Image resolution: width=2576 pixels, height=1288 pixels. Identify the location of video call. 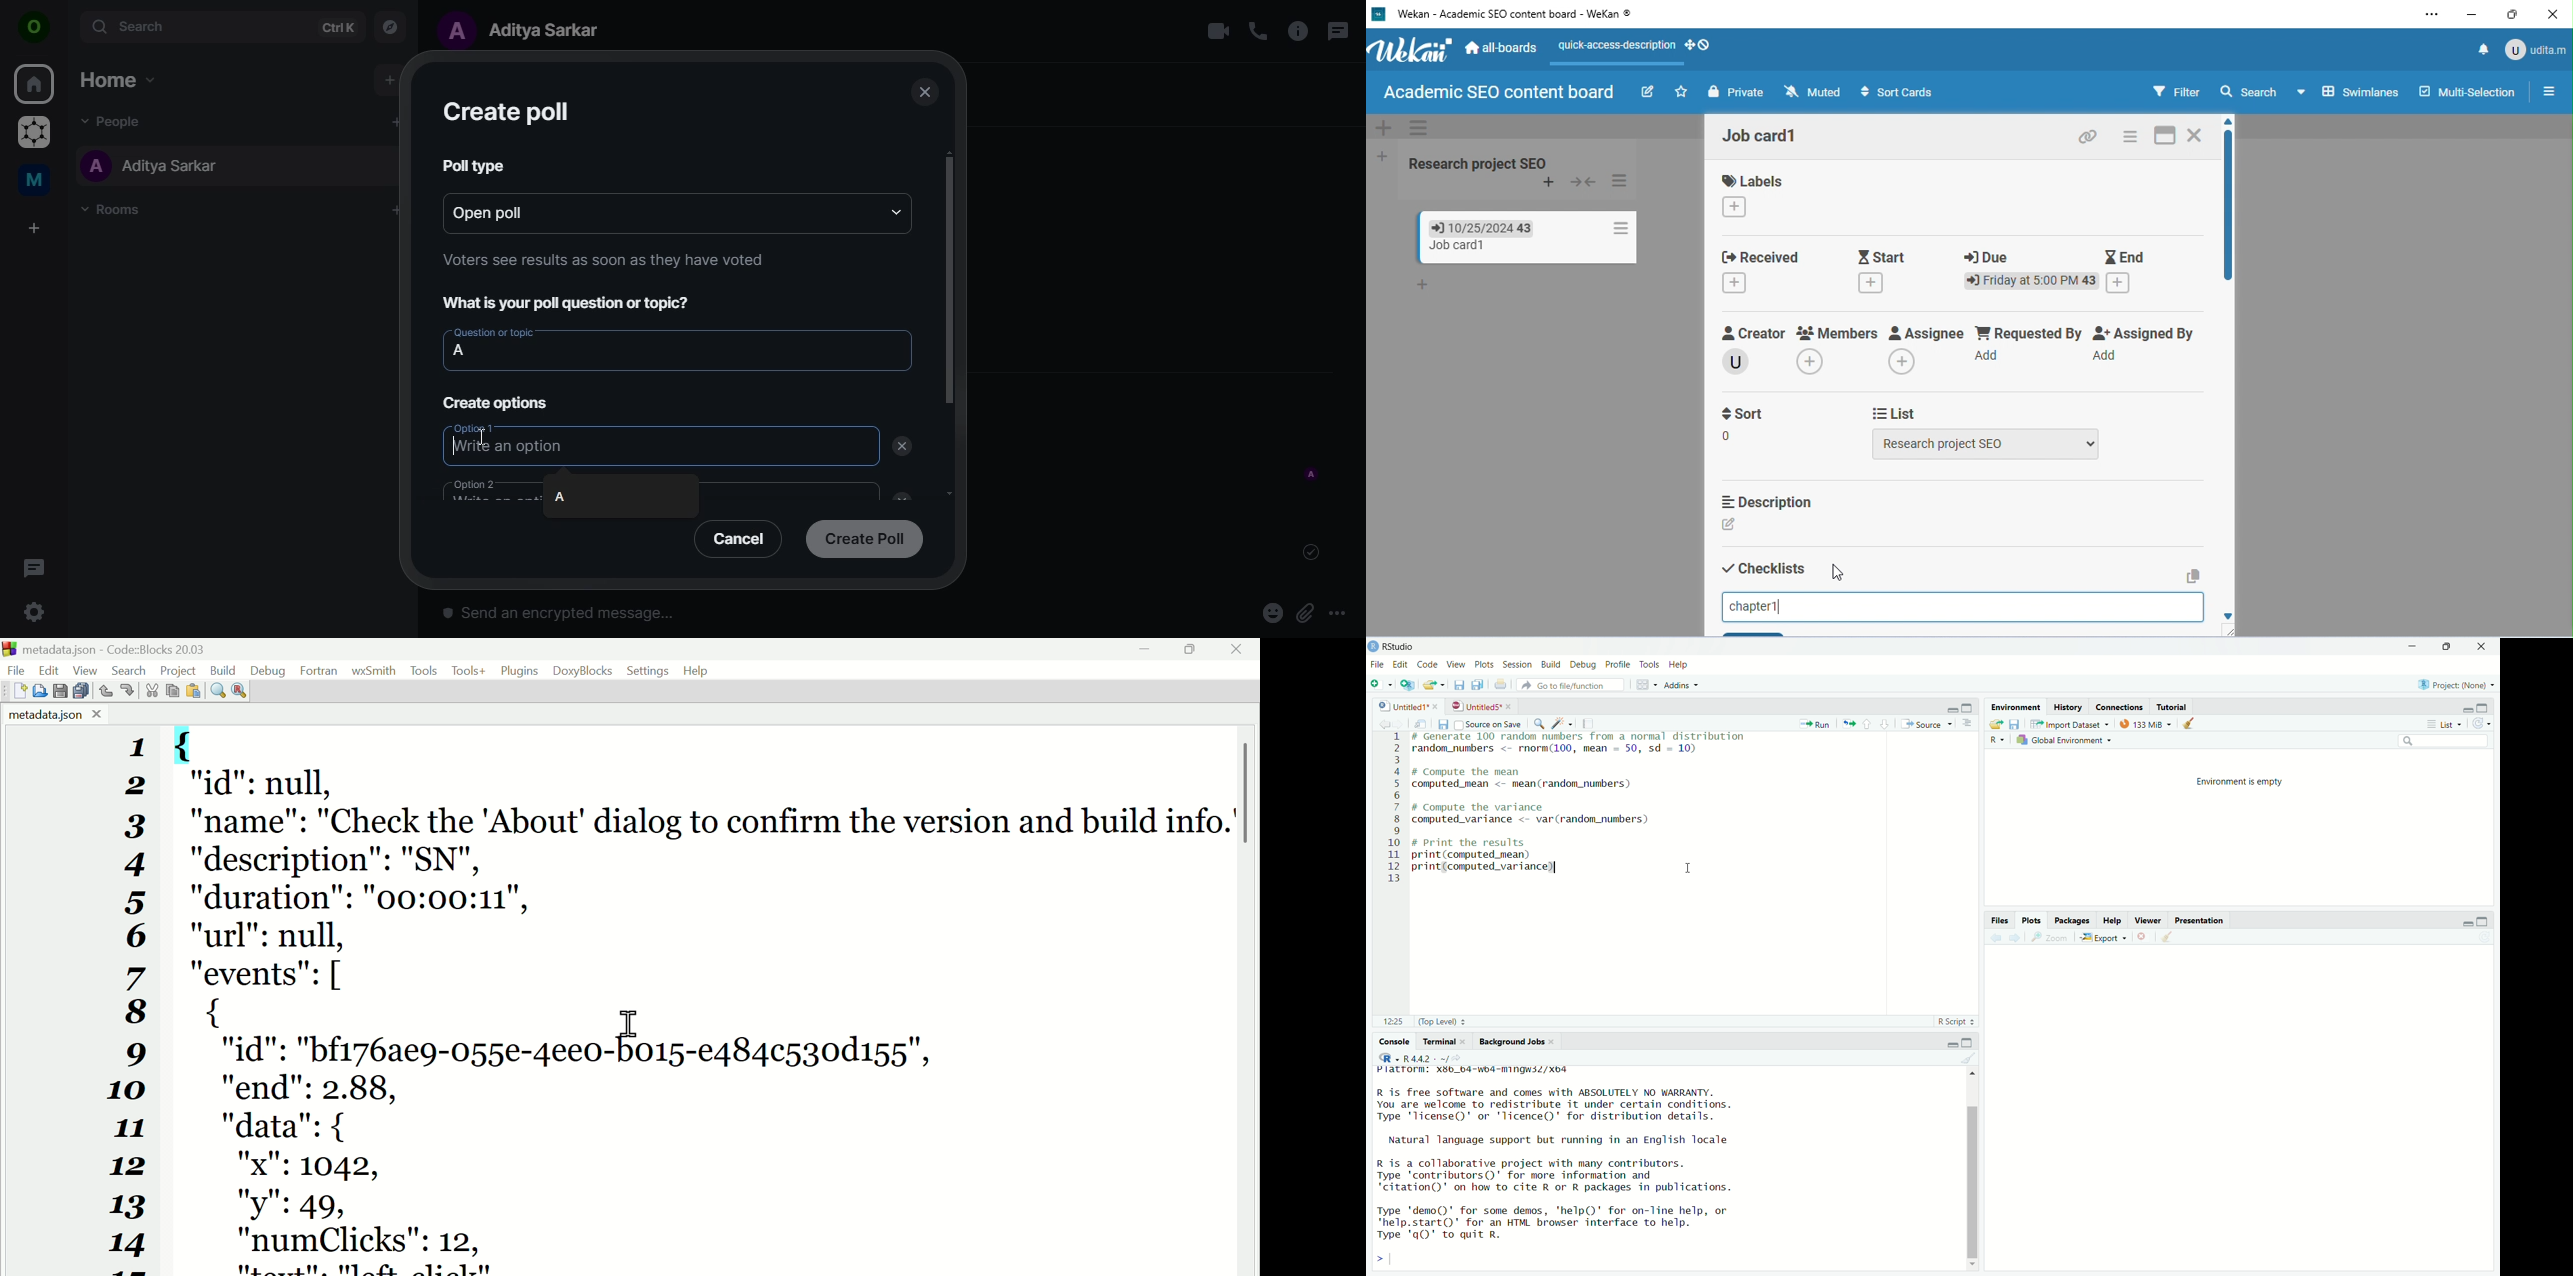
(1217, 31).